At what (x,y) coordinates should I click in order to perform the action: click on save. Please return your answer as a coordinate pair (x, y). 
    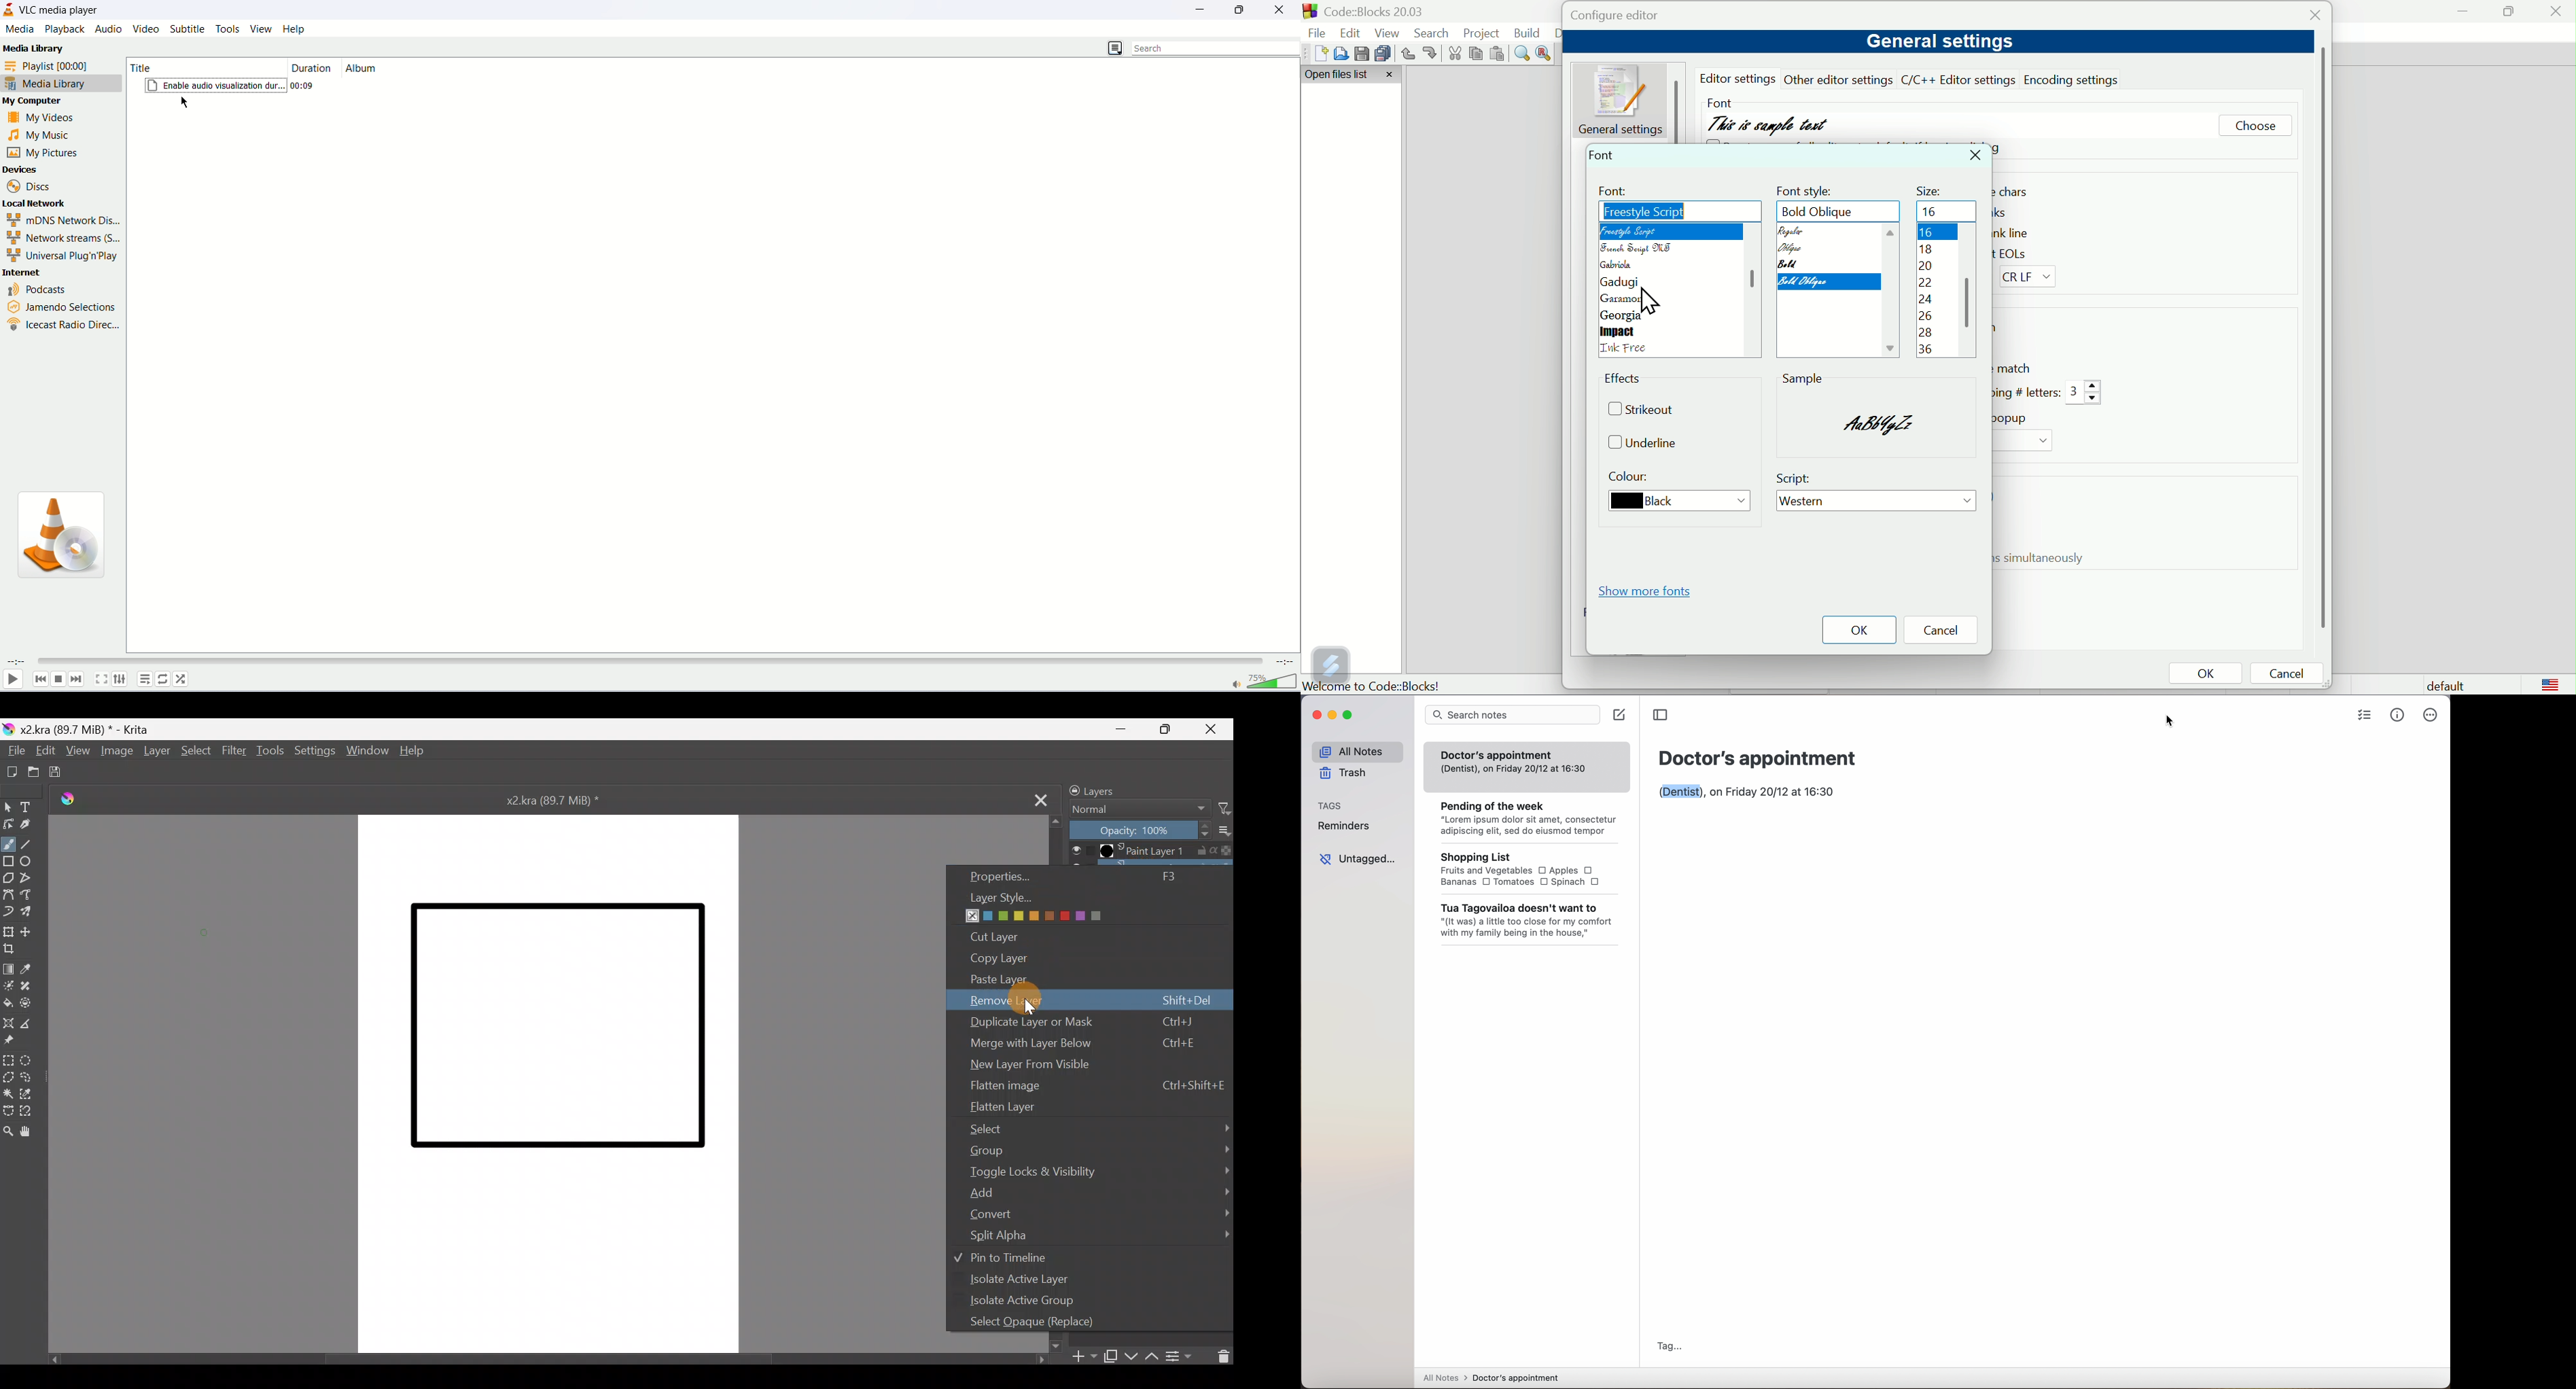
    Looking at the image, I should click on (1360, 52).